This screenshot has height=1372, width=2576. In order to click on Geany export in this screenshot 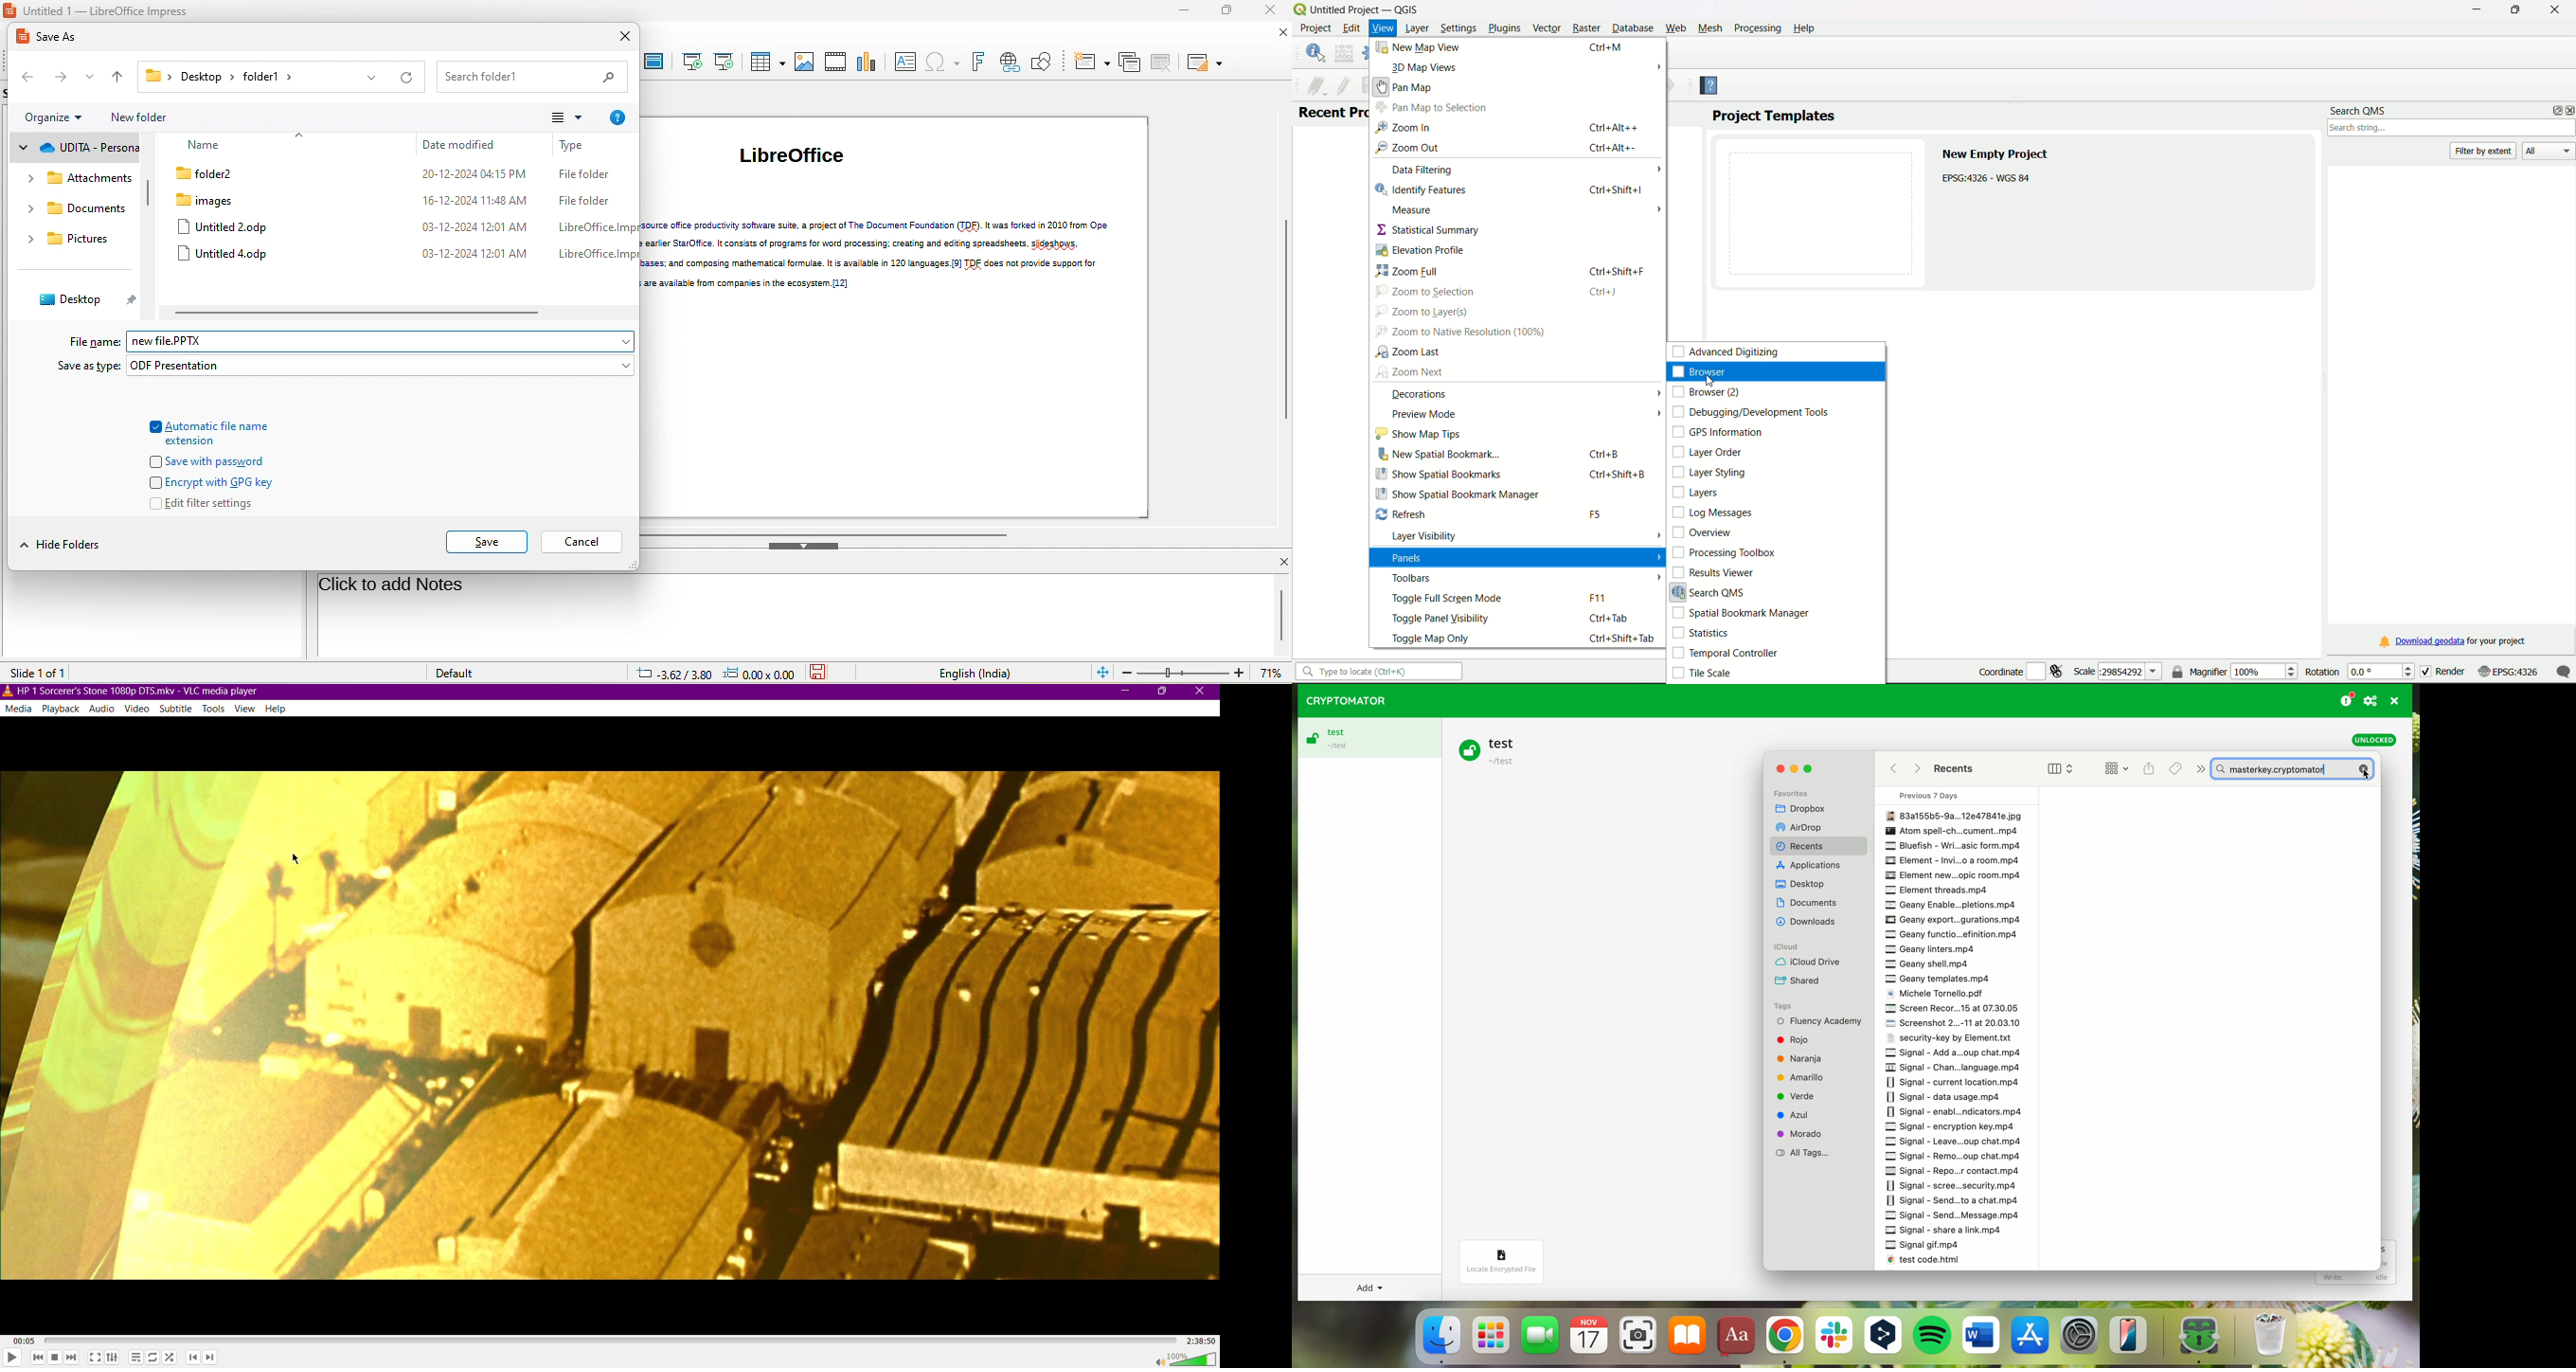, I will do `click(1957, 921)`.